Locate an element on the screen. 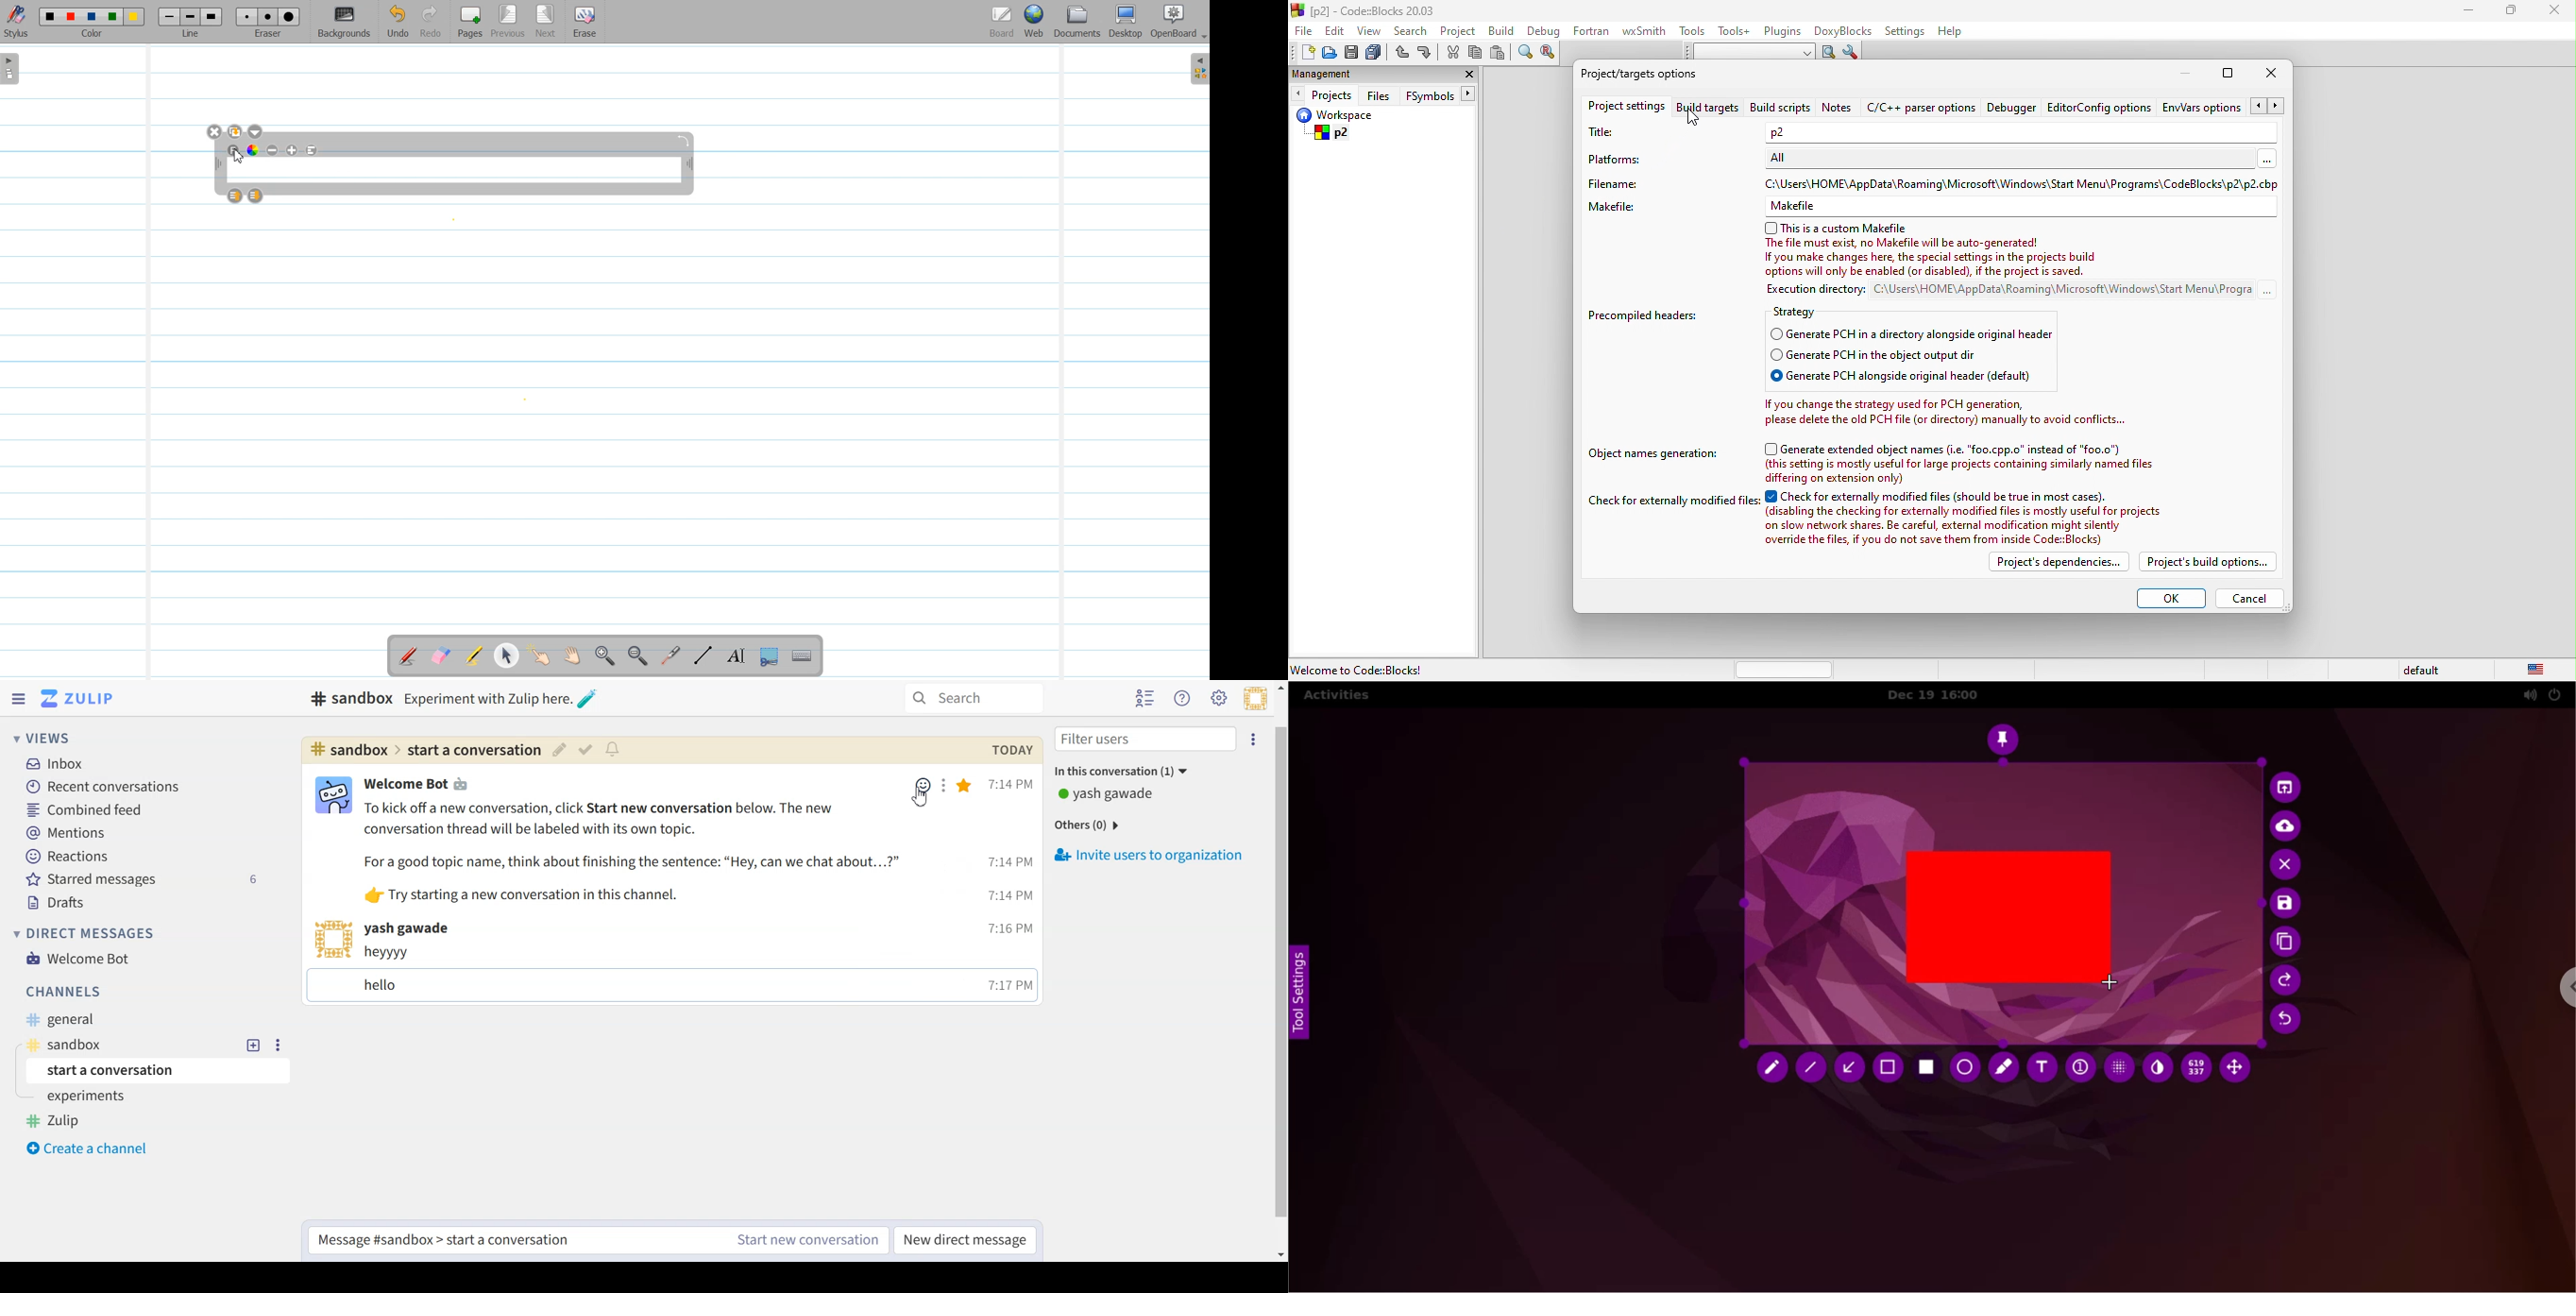  wxsmith is located at coordinates (1644, 31).